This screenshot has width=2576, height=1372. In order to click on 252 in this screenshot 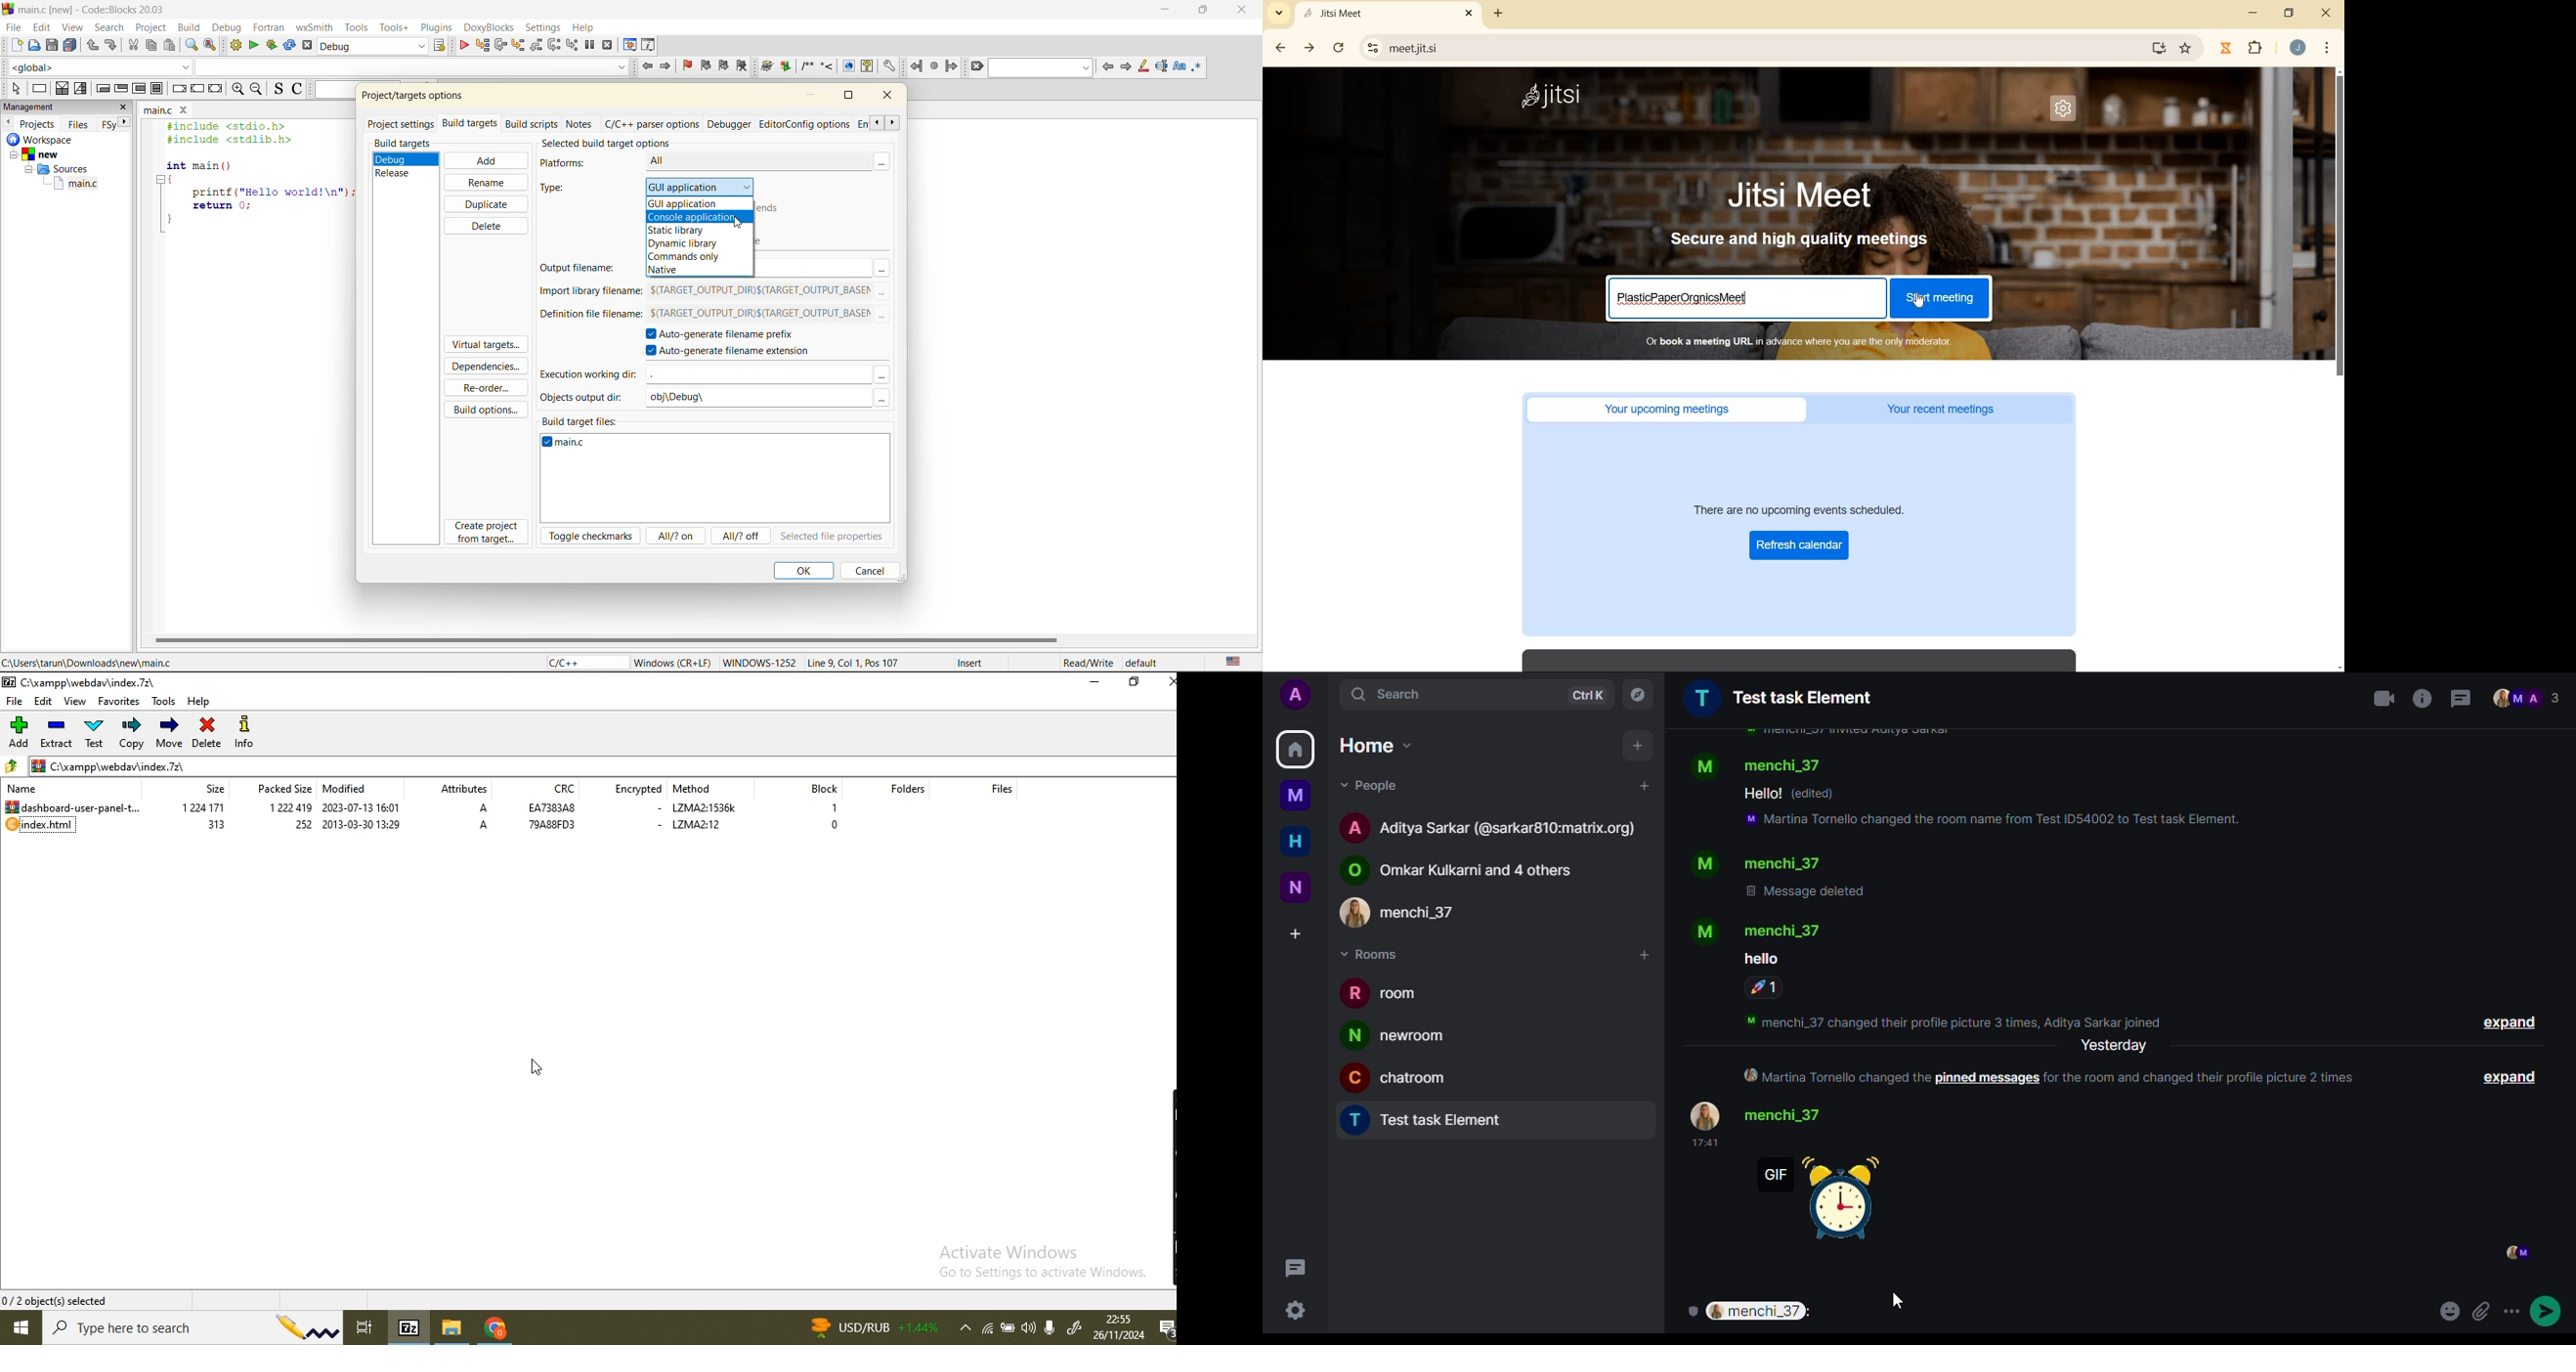, I will do `click(296, 829)`.